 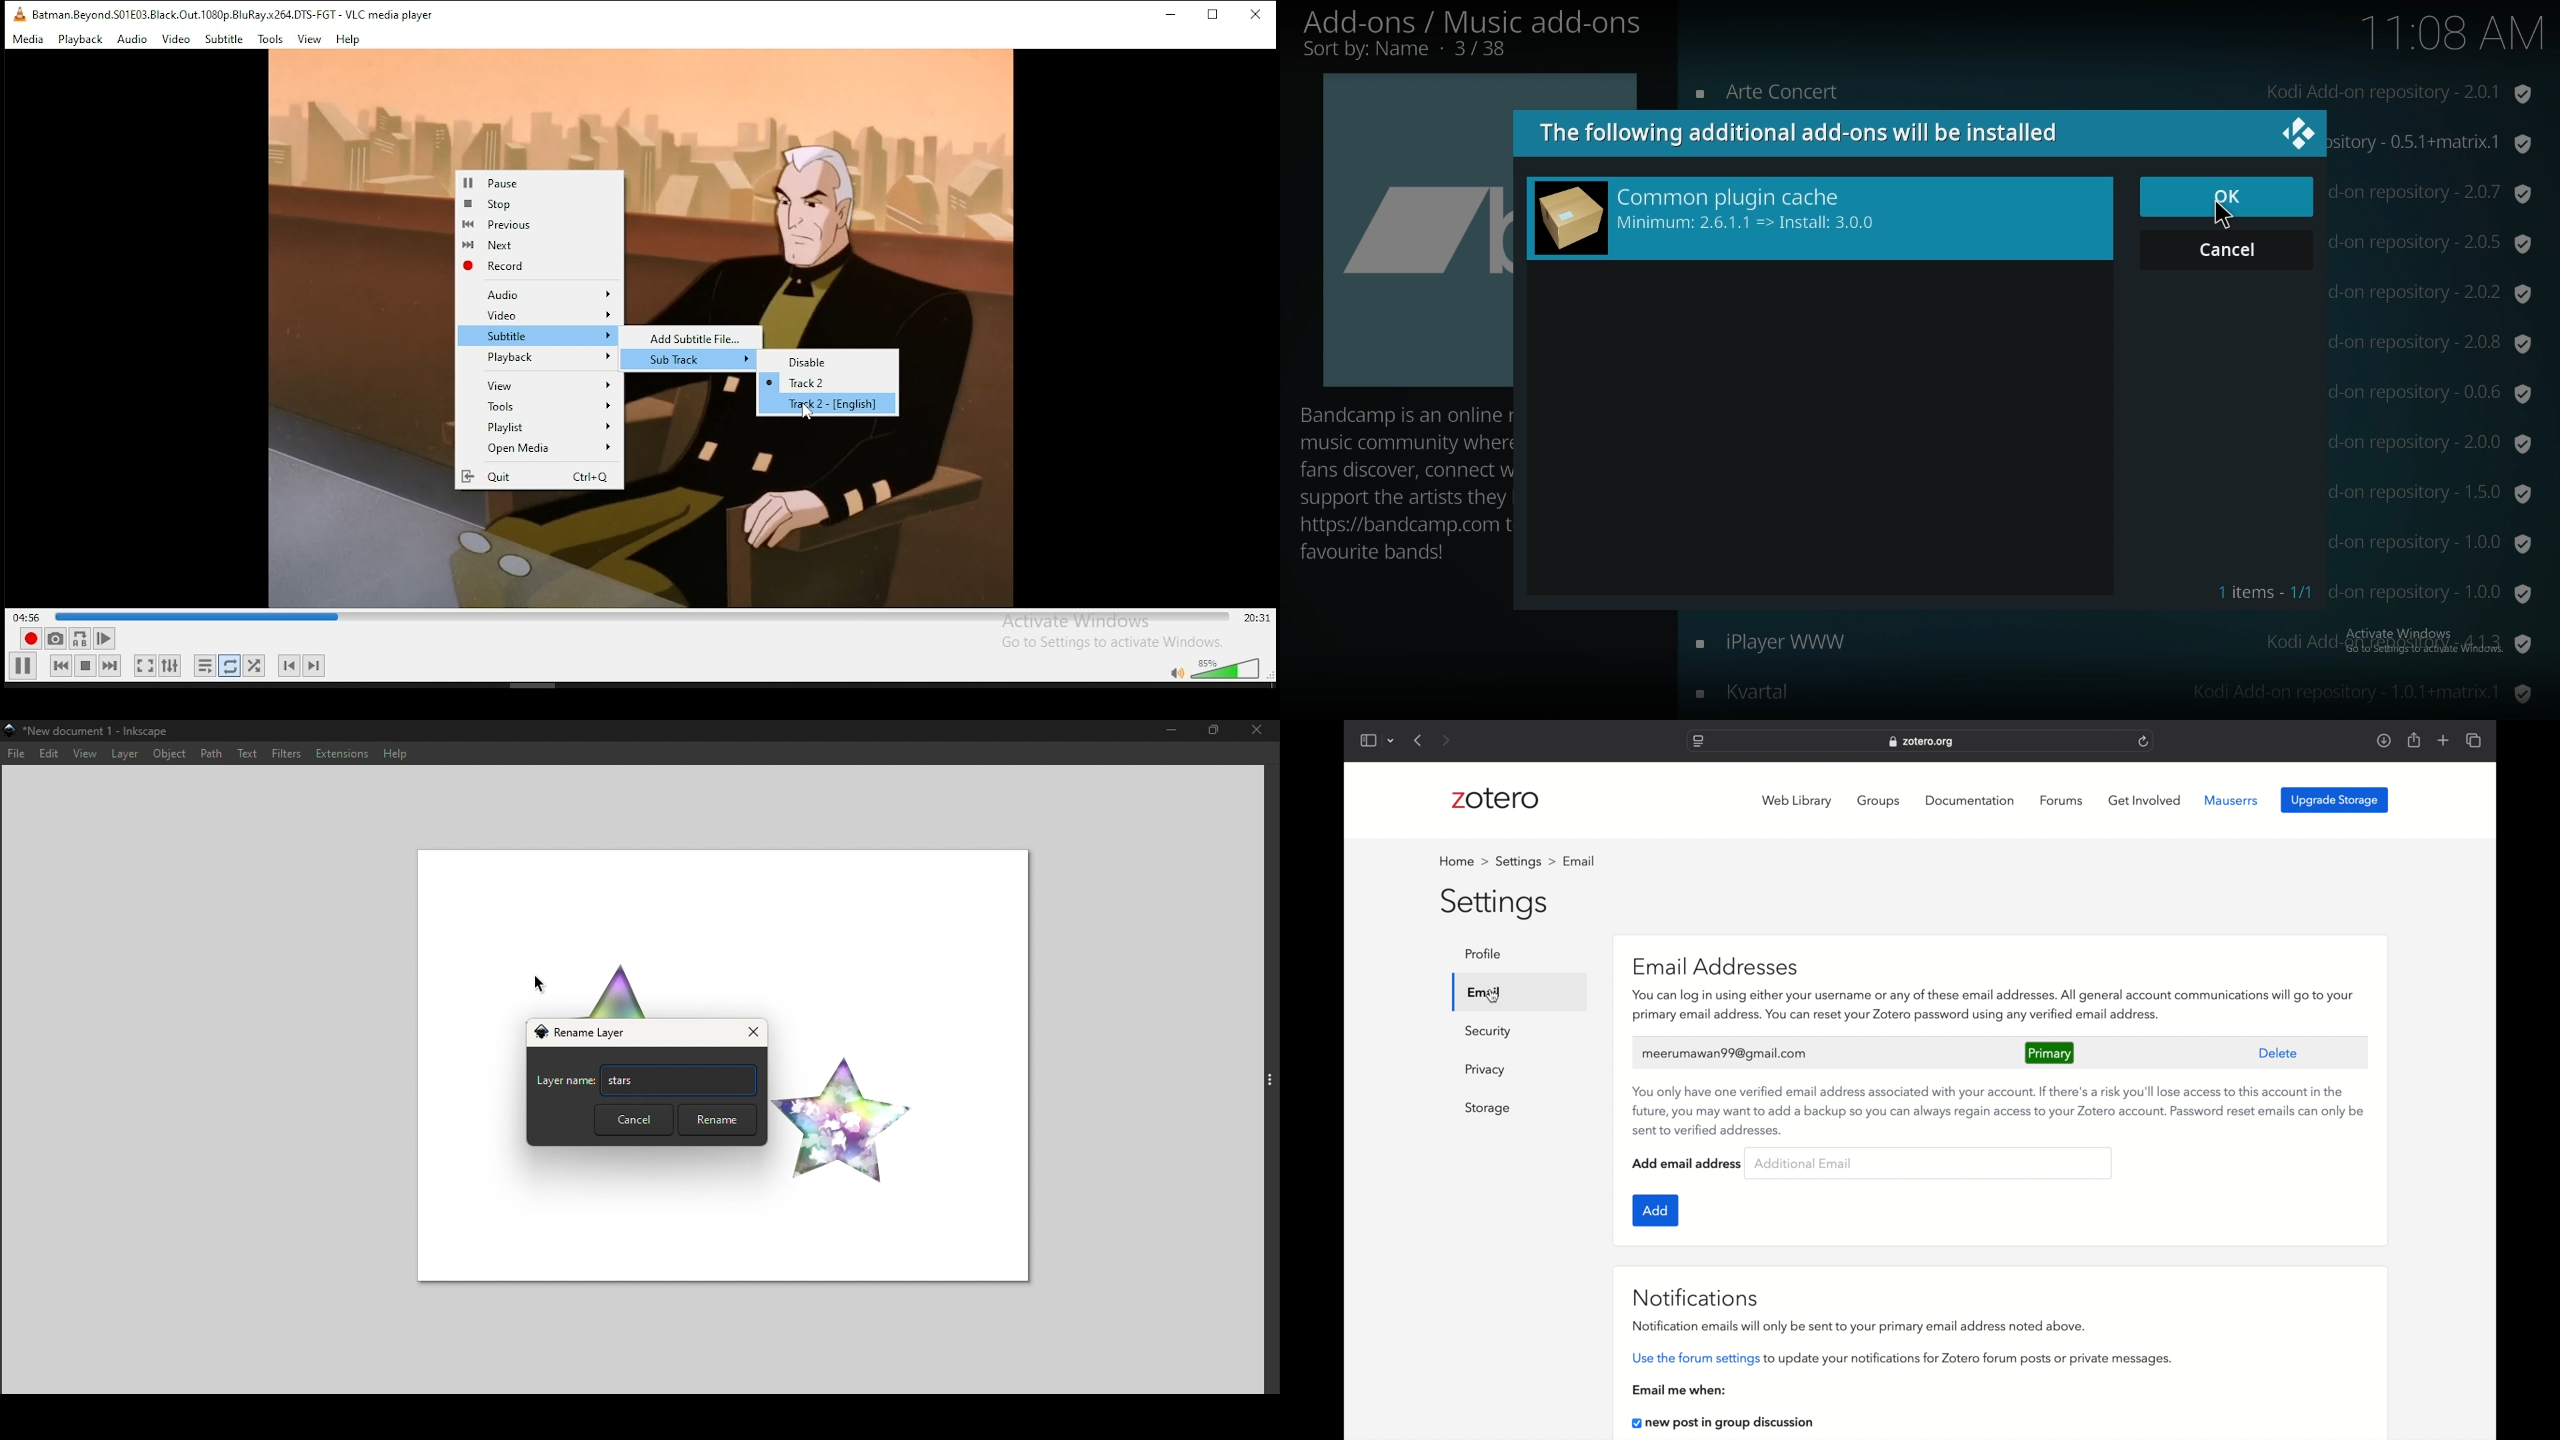 I want to click on volumne control, so click(x=1214, y=669).